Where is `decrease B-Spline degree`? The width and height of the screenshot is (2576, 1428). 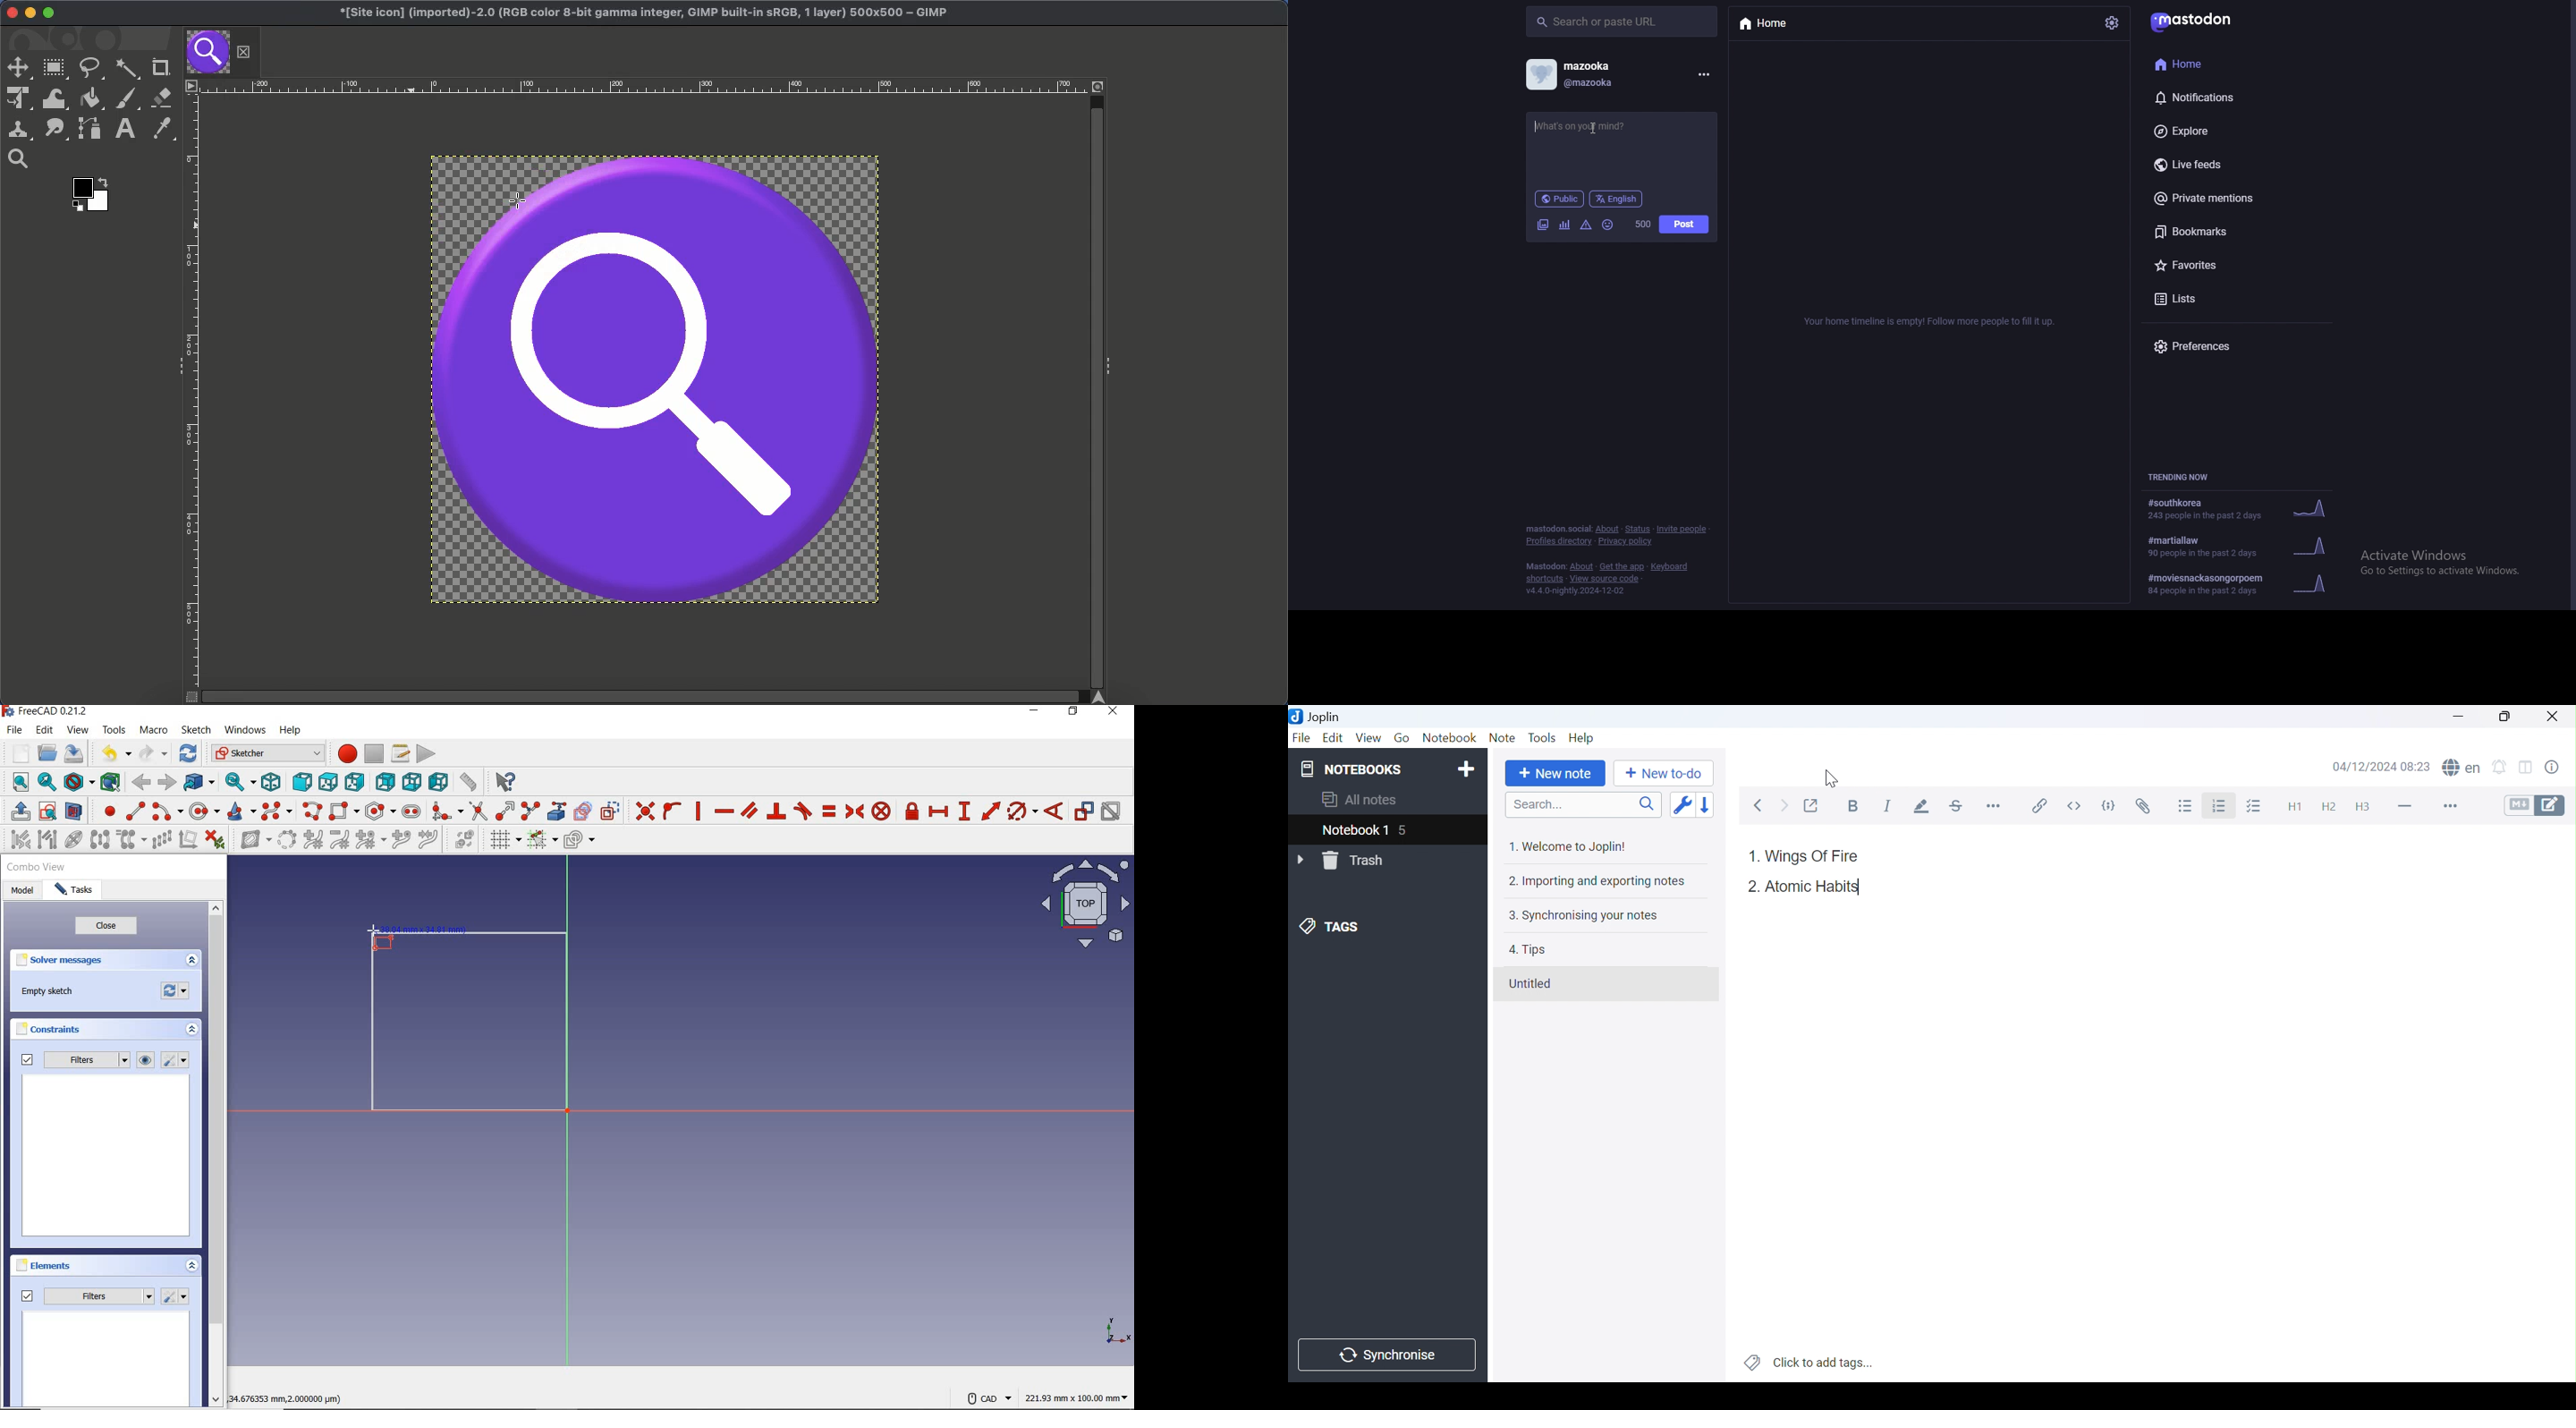 decrease B-Spline degree is located at coordinates (340, 841).